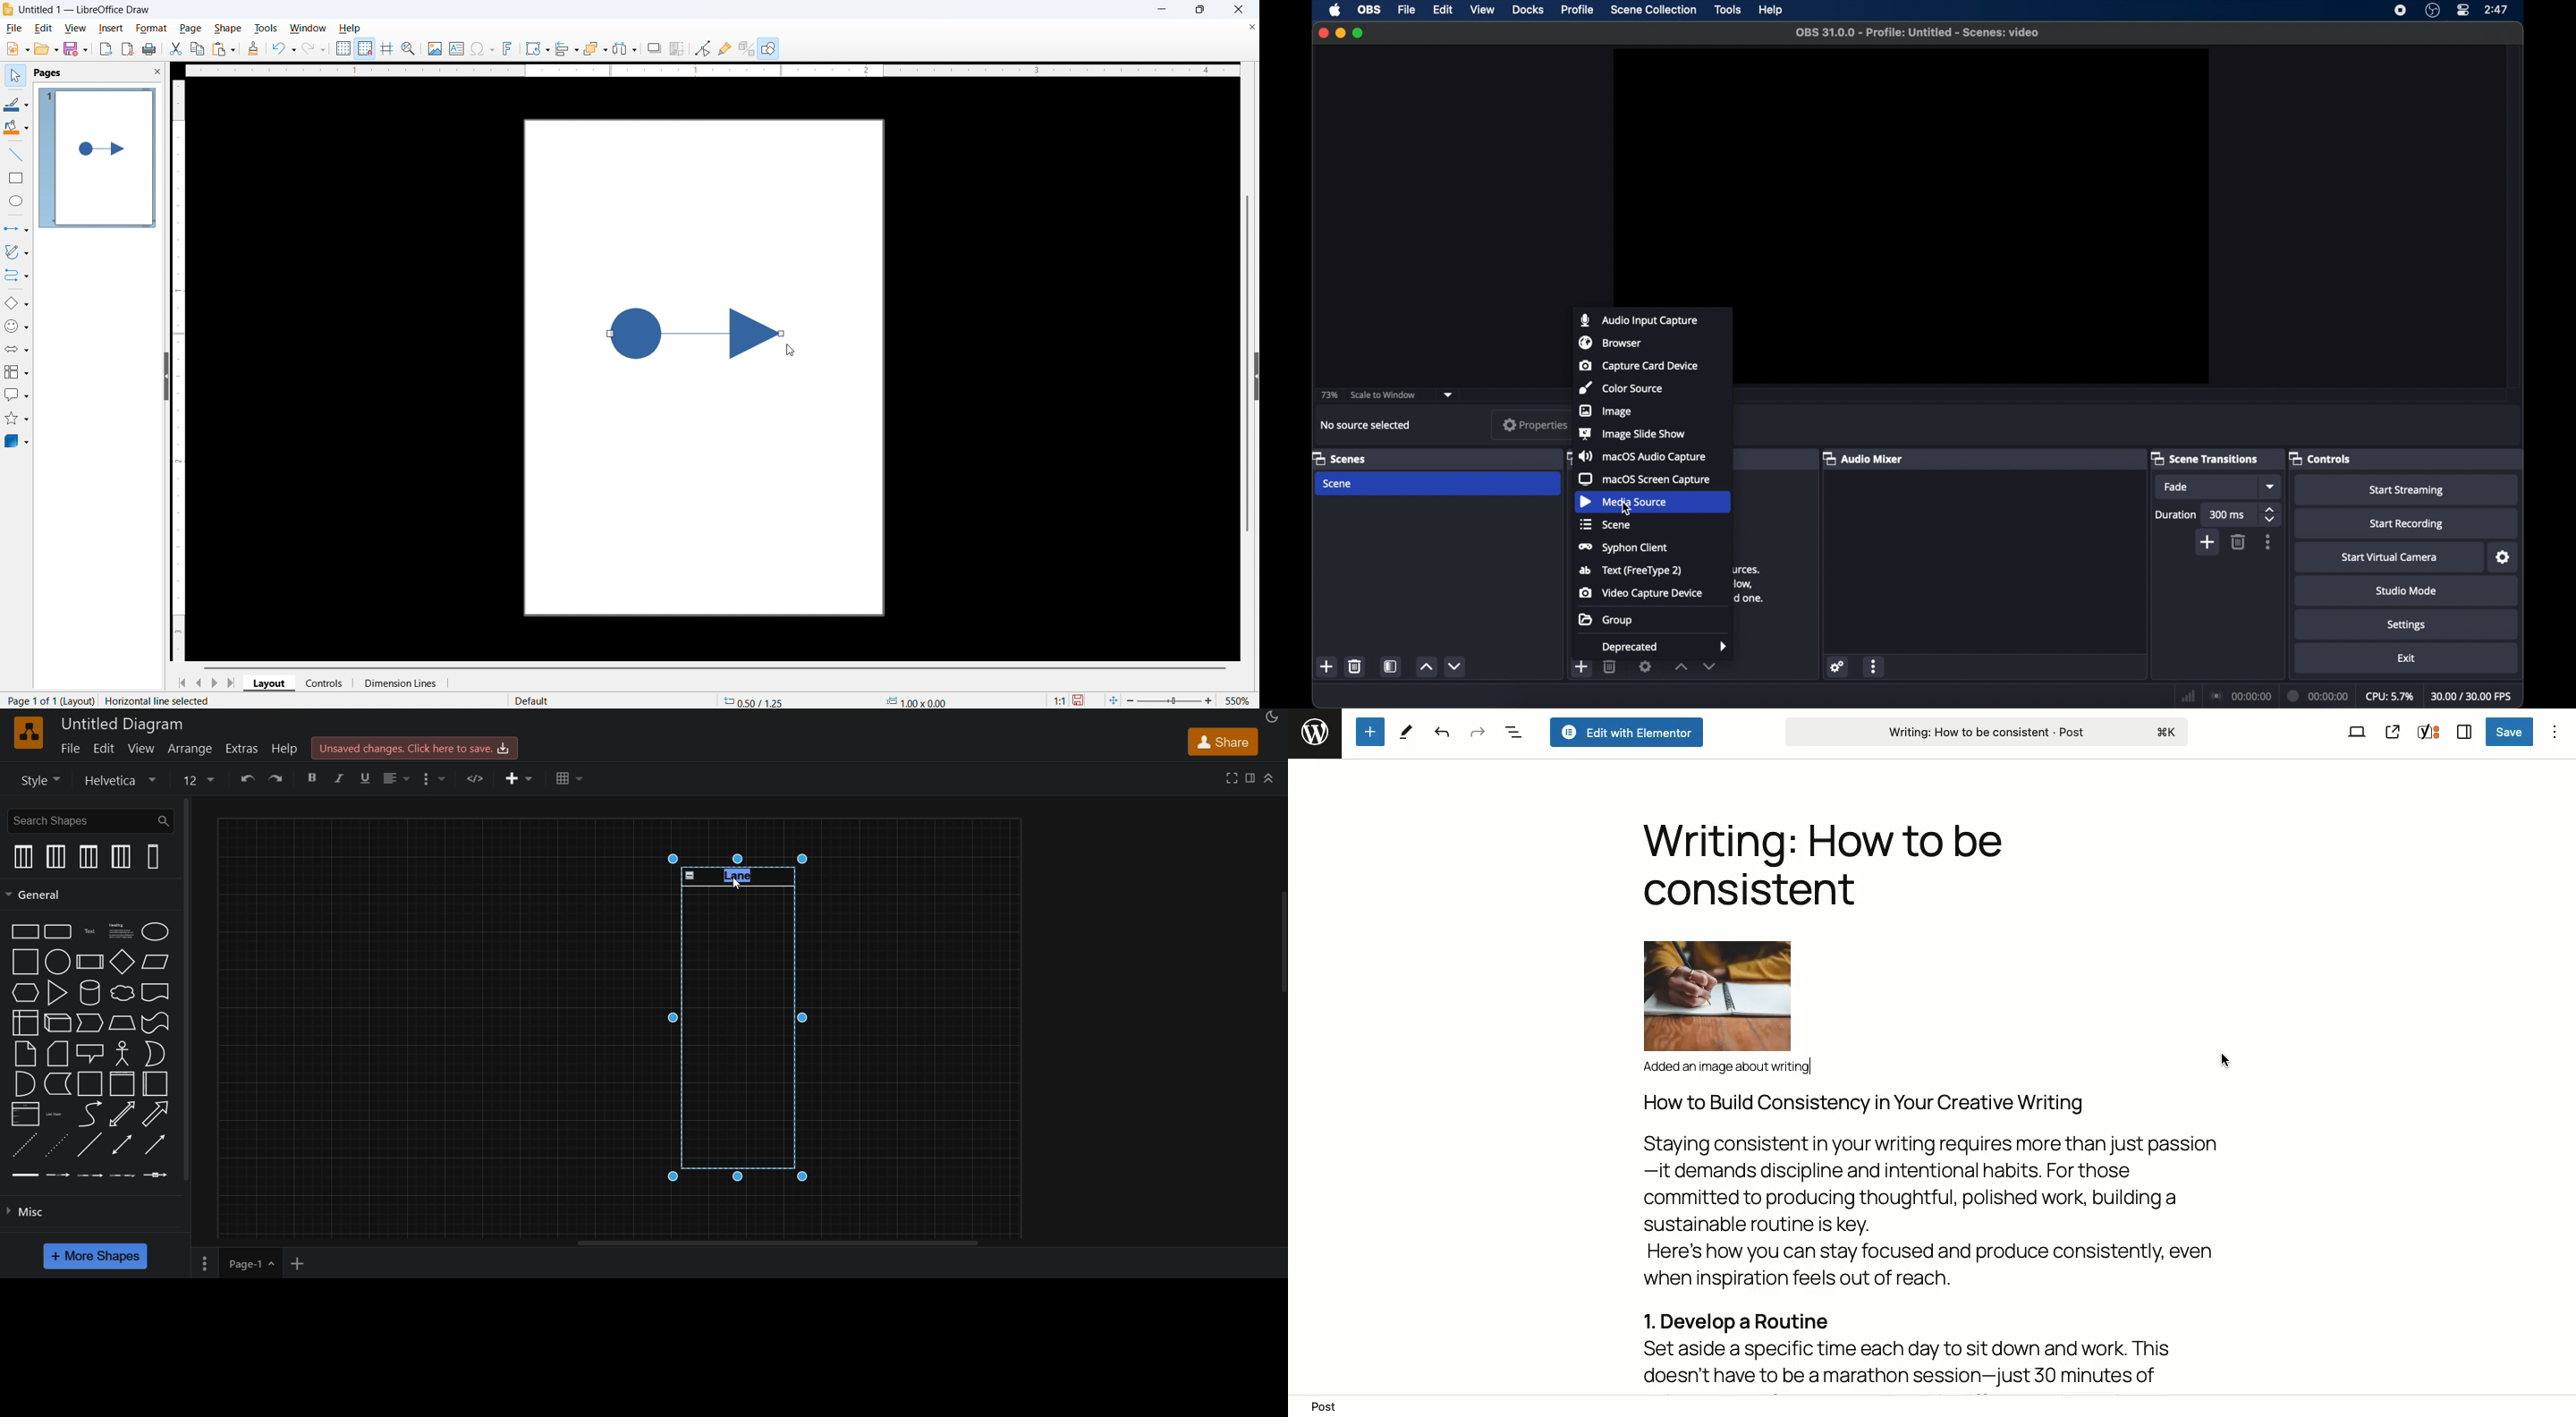  Describe the element at coordinates (1936, 1242) in the screenshot. I see `How to Build Consistency in Your Creative WritingStaying consistent in your writing requires more than just passion—it demands discipline and intentional habits. For thosecommitted to producing thoughtful, polished work, building asustainable routine is key.Here's how you can stay focused and produce consistently, evenwhen inspiration feels out of reach.1. Develop a RoutineSet aside a specific time each day to sit down and work. Thisdoesn't have to be a marathon session—just 30 minutes` at that location.